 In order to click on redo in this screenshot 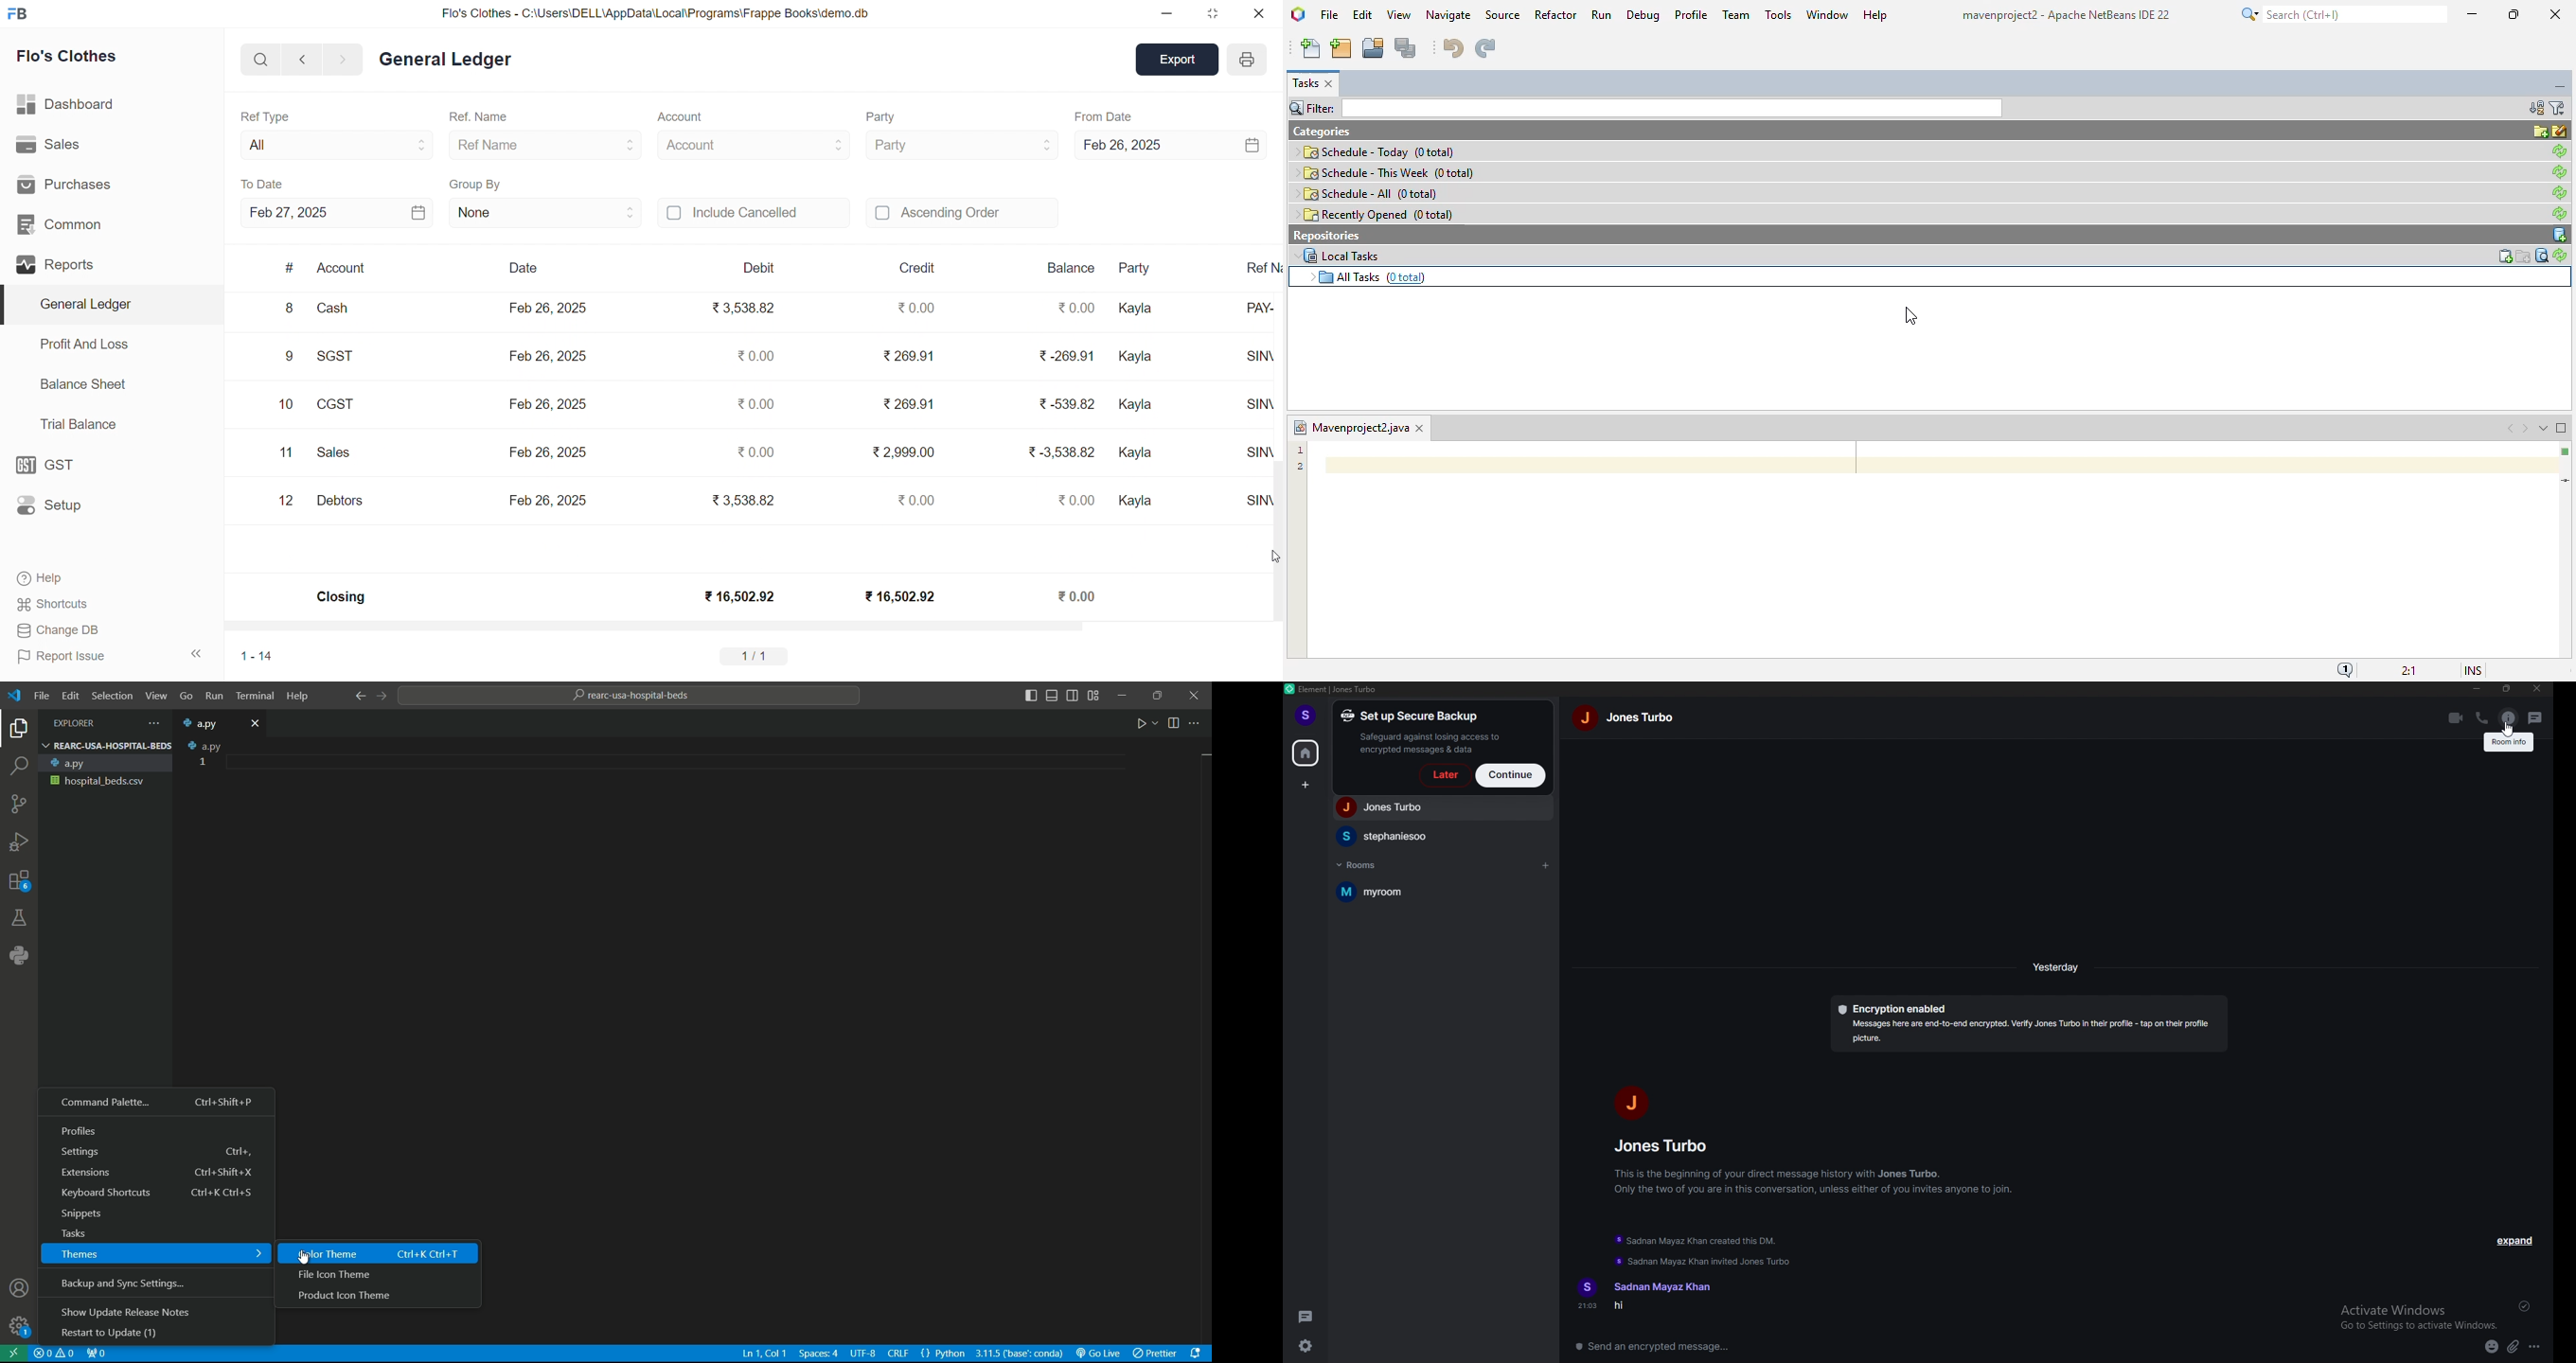, I will do `click(1485, 48)`.